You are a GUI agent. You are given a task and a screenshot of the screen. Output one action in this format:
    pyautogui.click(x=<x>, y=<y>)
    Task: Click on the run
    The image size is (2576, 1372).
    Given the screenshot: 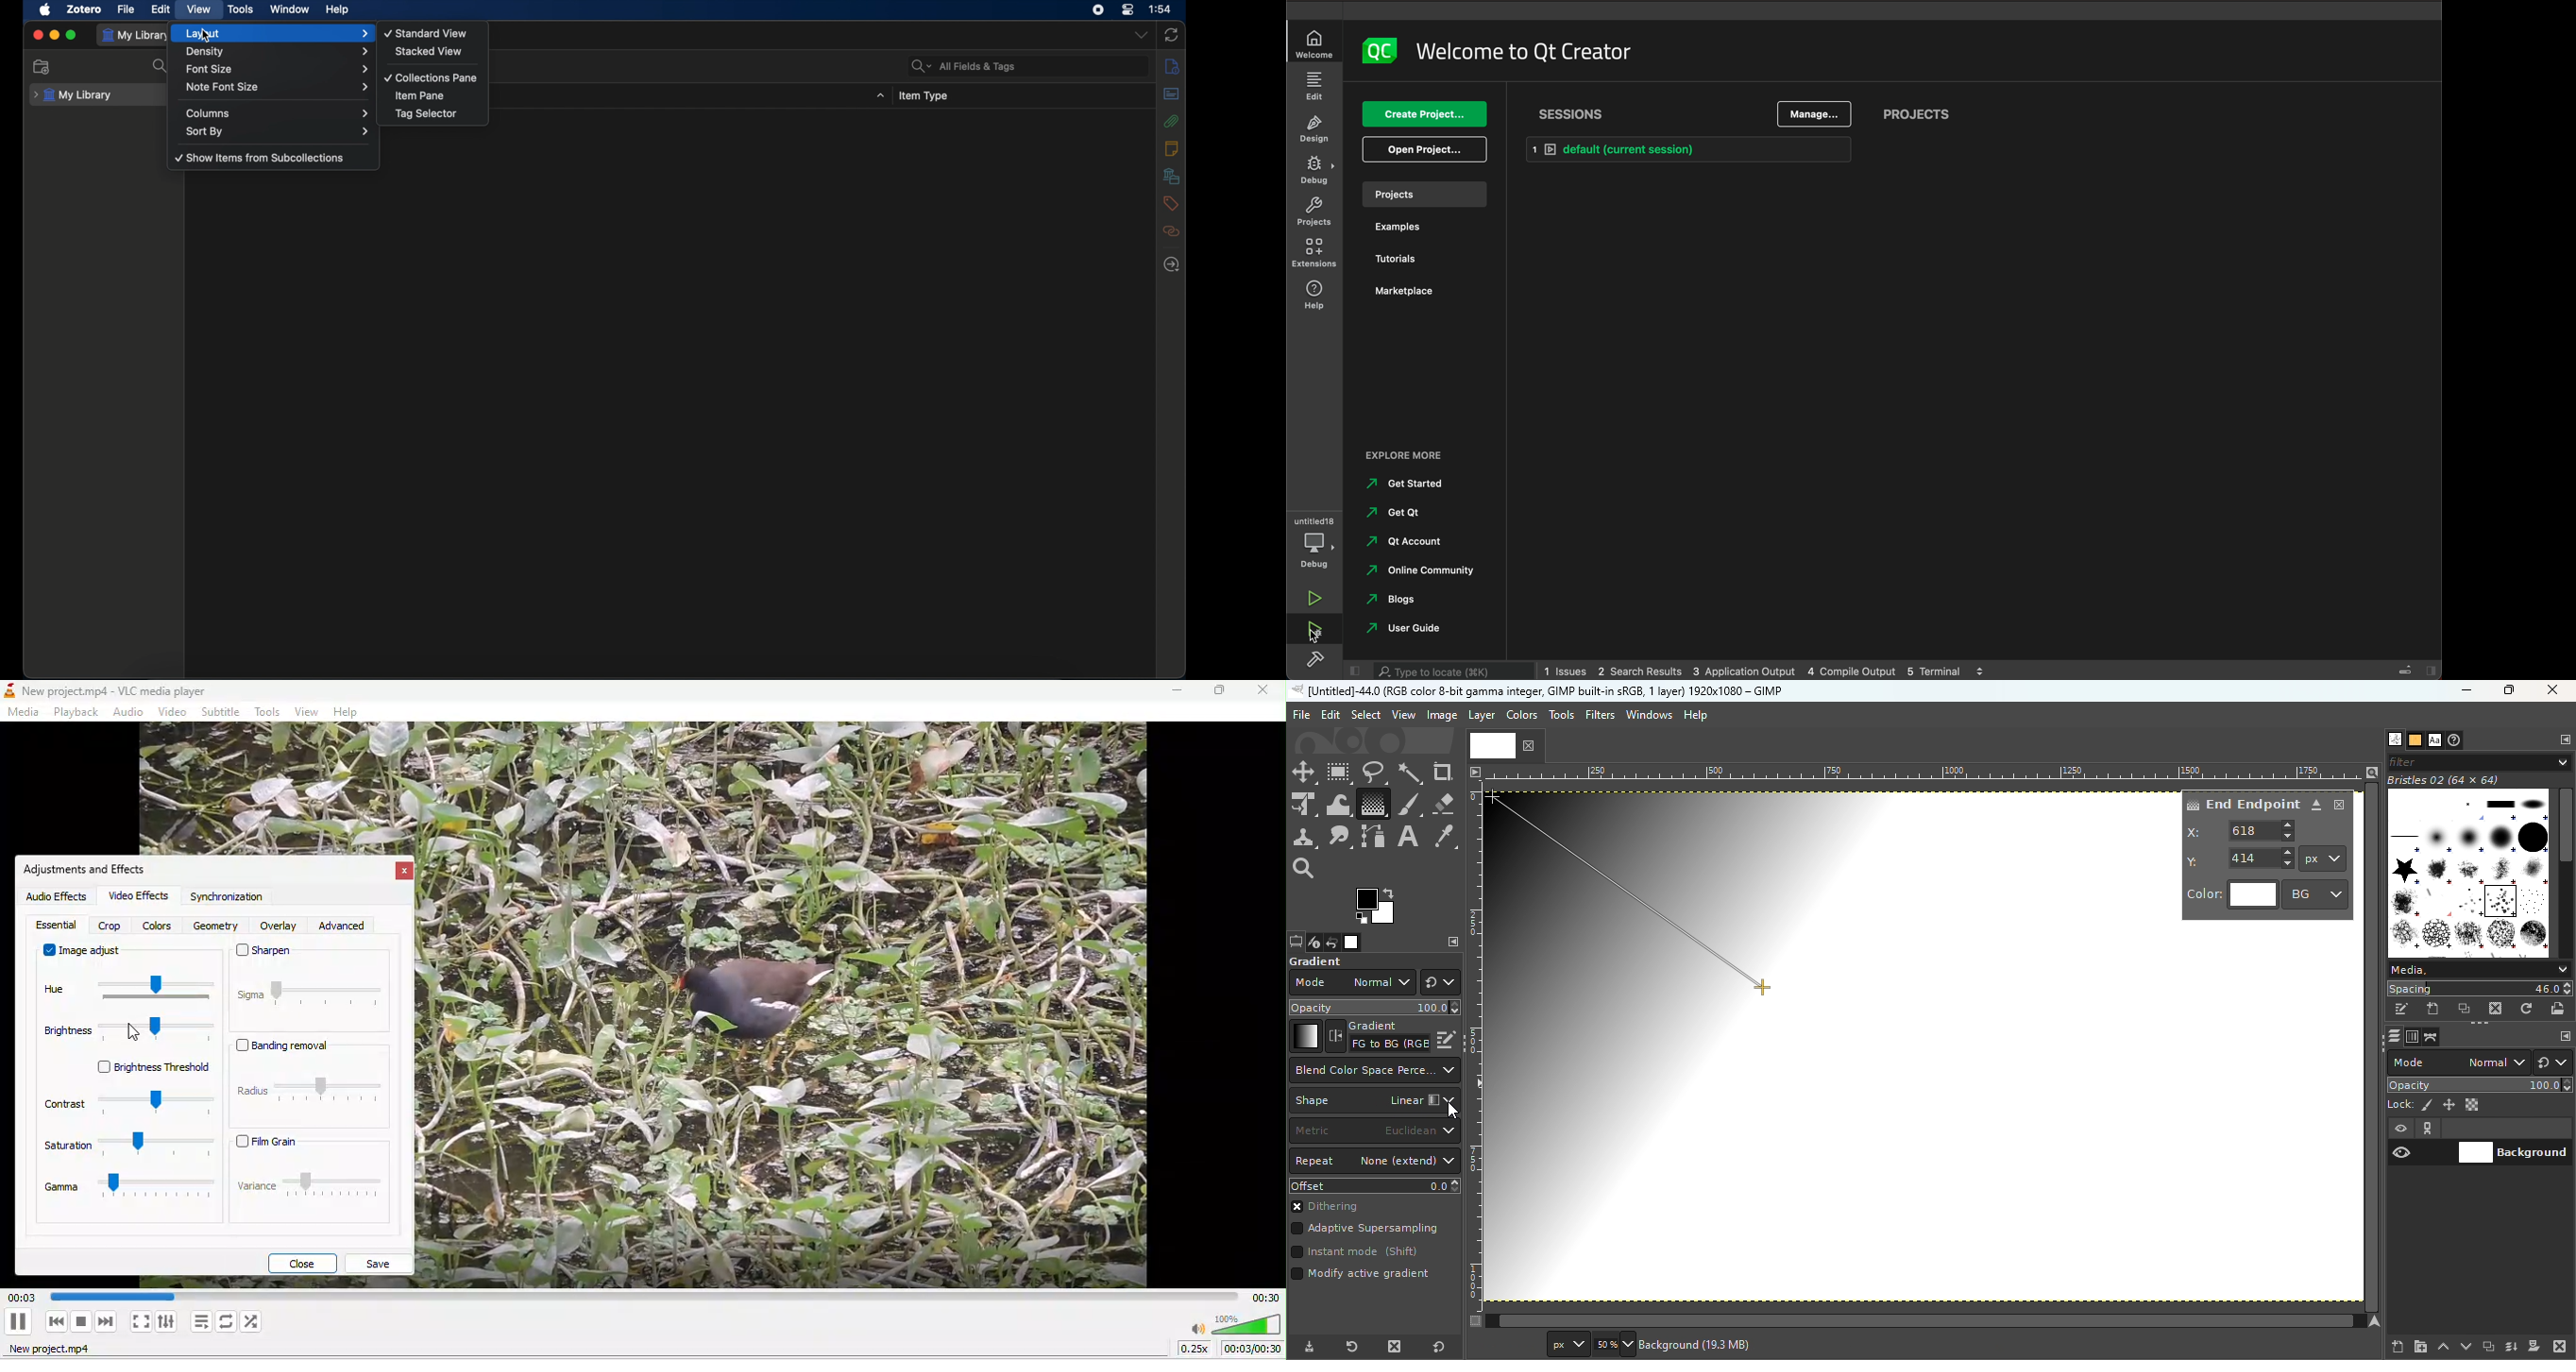 What is the action you would take?
    pyautogui.click(x=1317, y=597)
    